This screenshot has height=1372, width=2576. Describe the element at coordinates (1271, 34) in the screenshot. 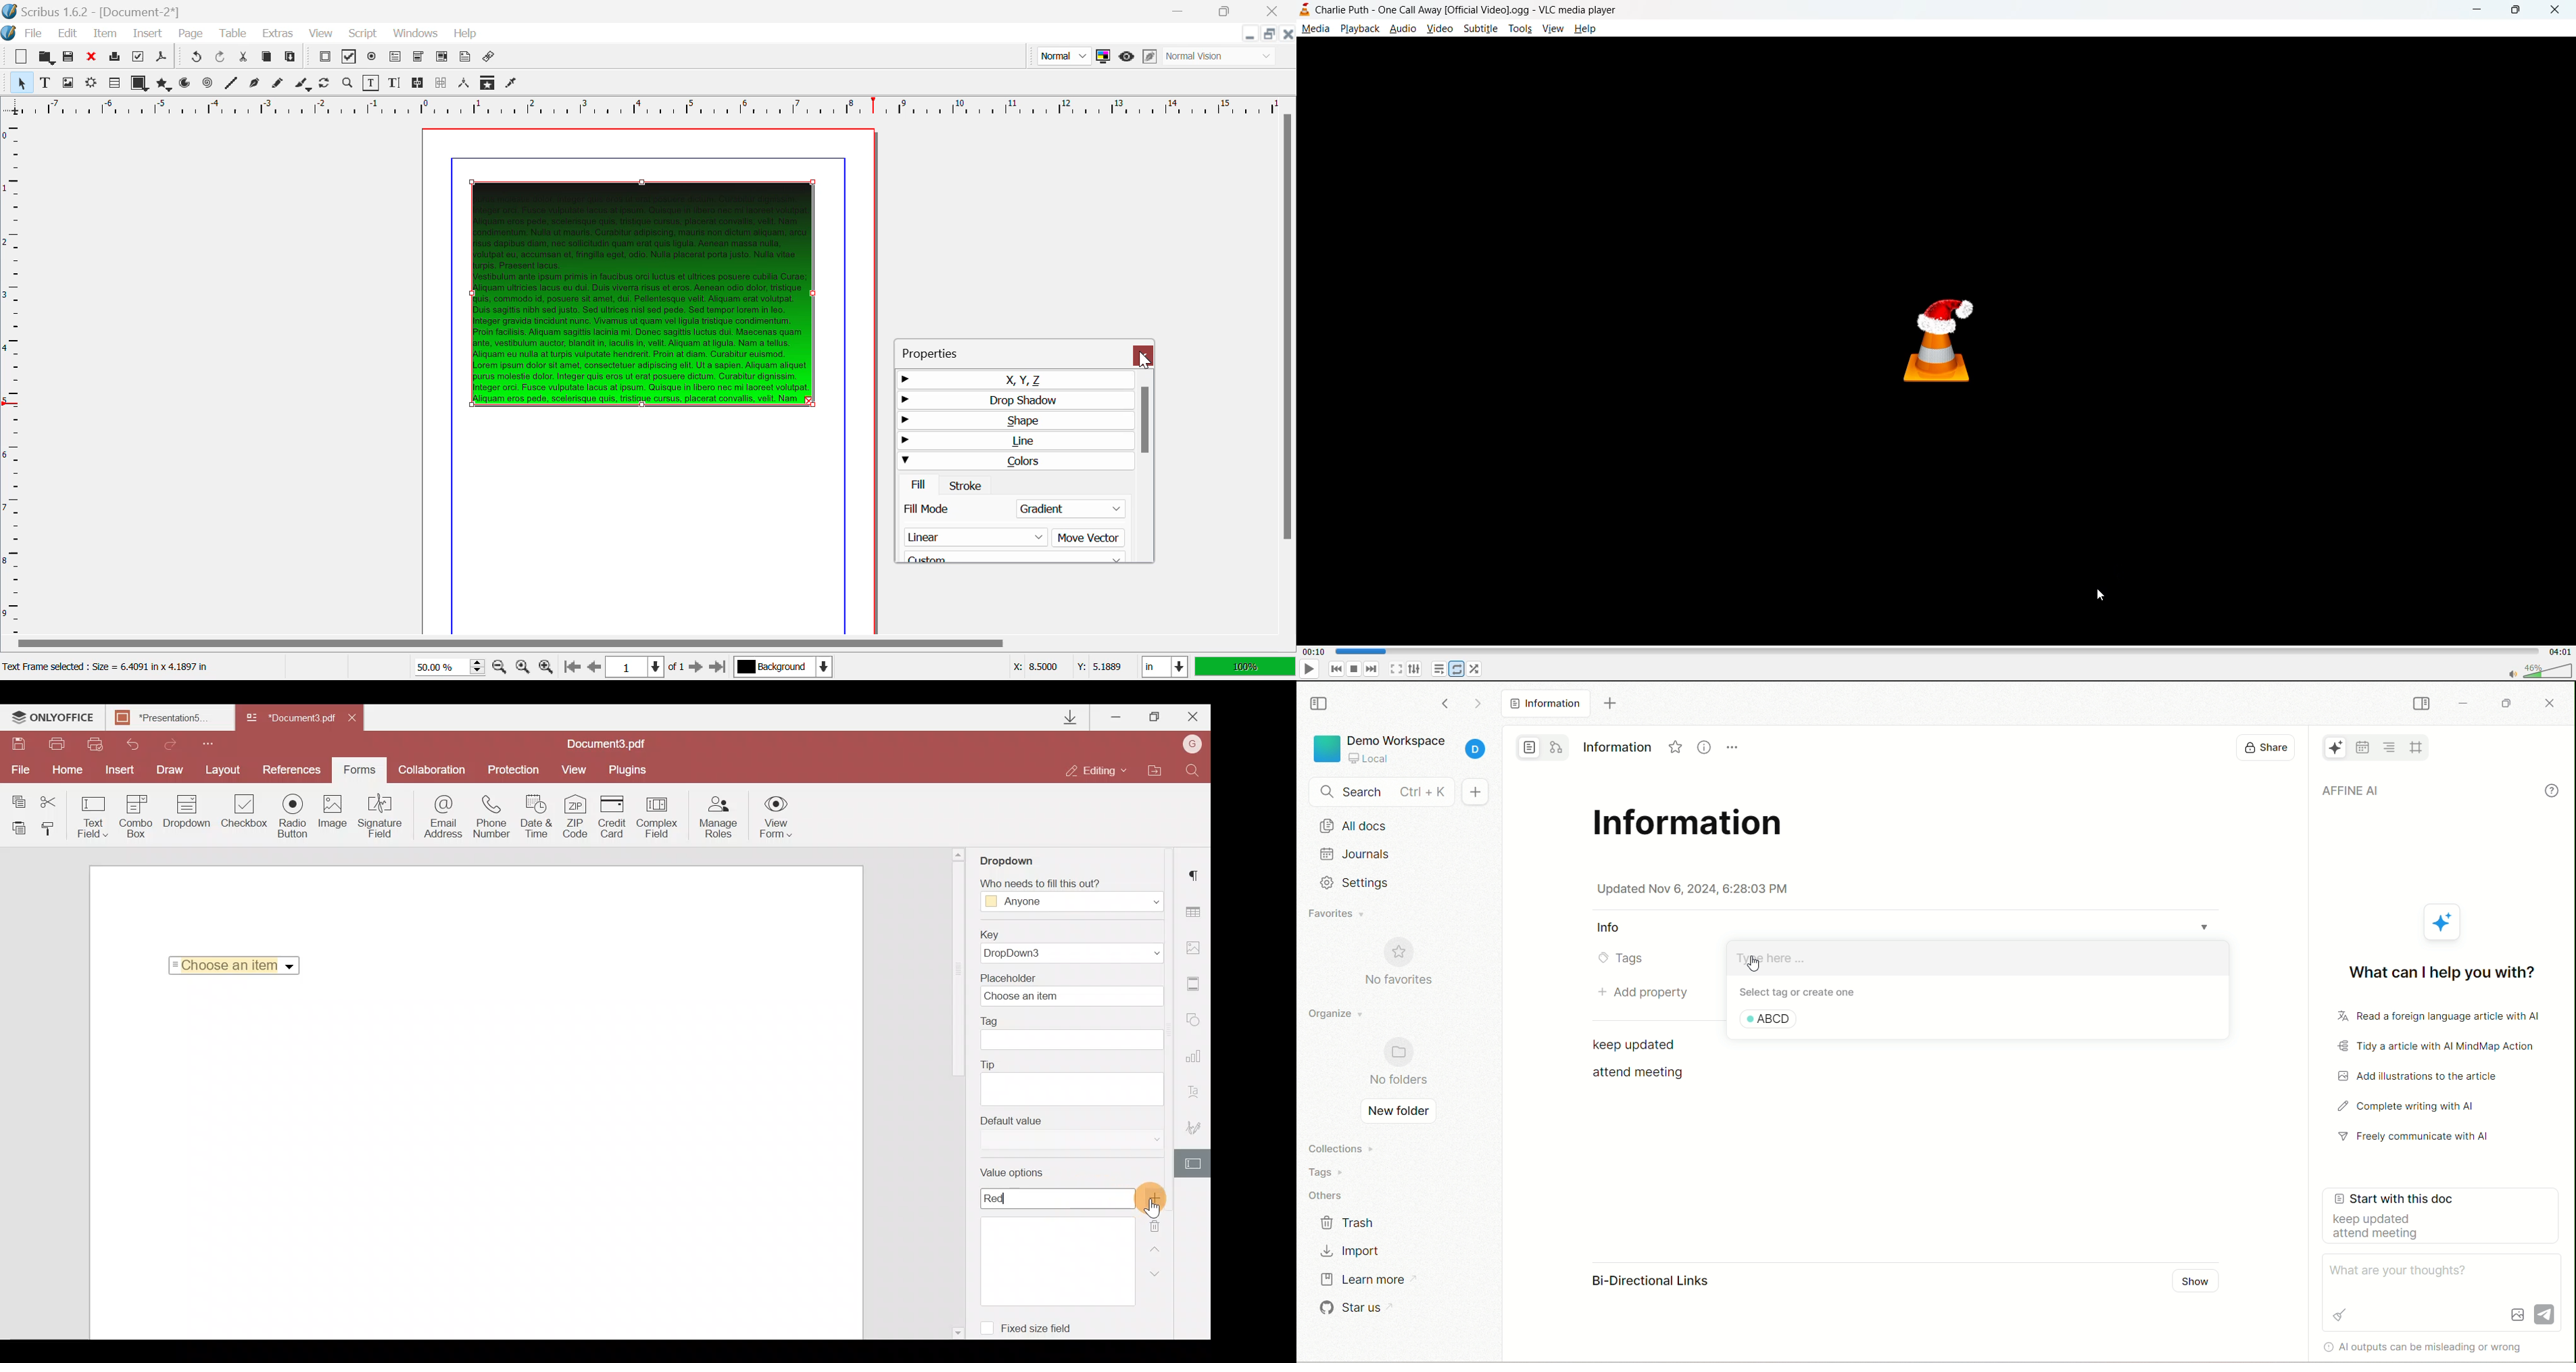

I see `Minimize` at that location.